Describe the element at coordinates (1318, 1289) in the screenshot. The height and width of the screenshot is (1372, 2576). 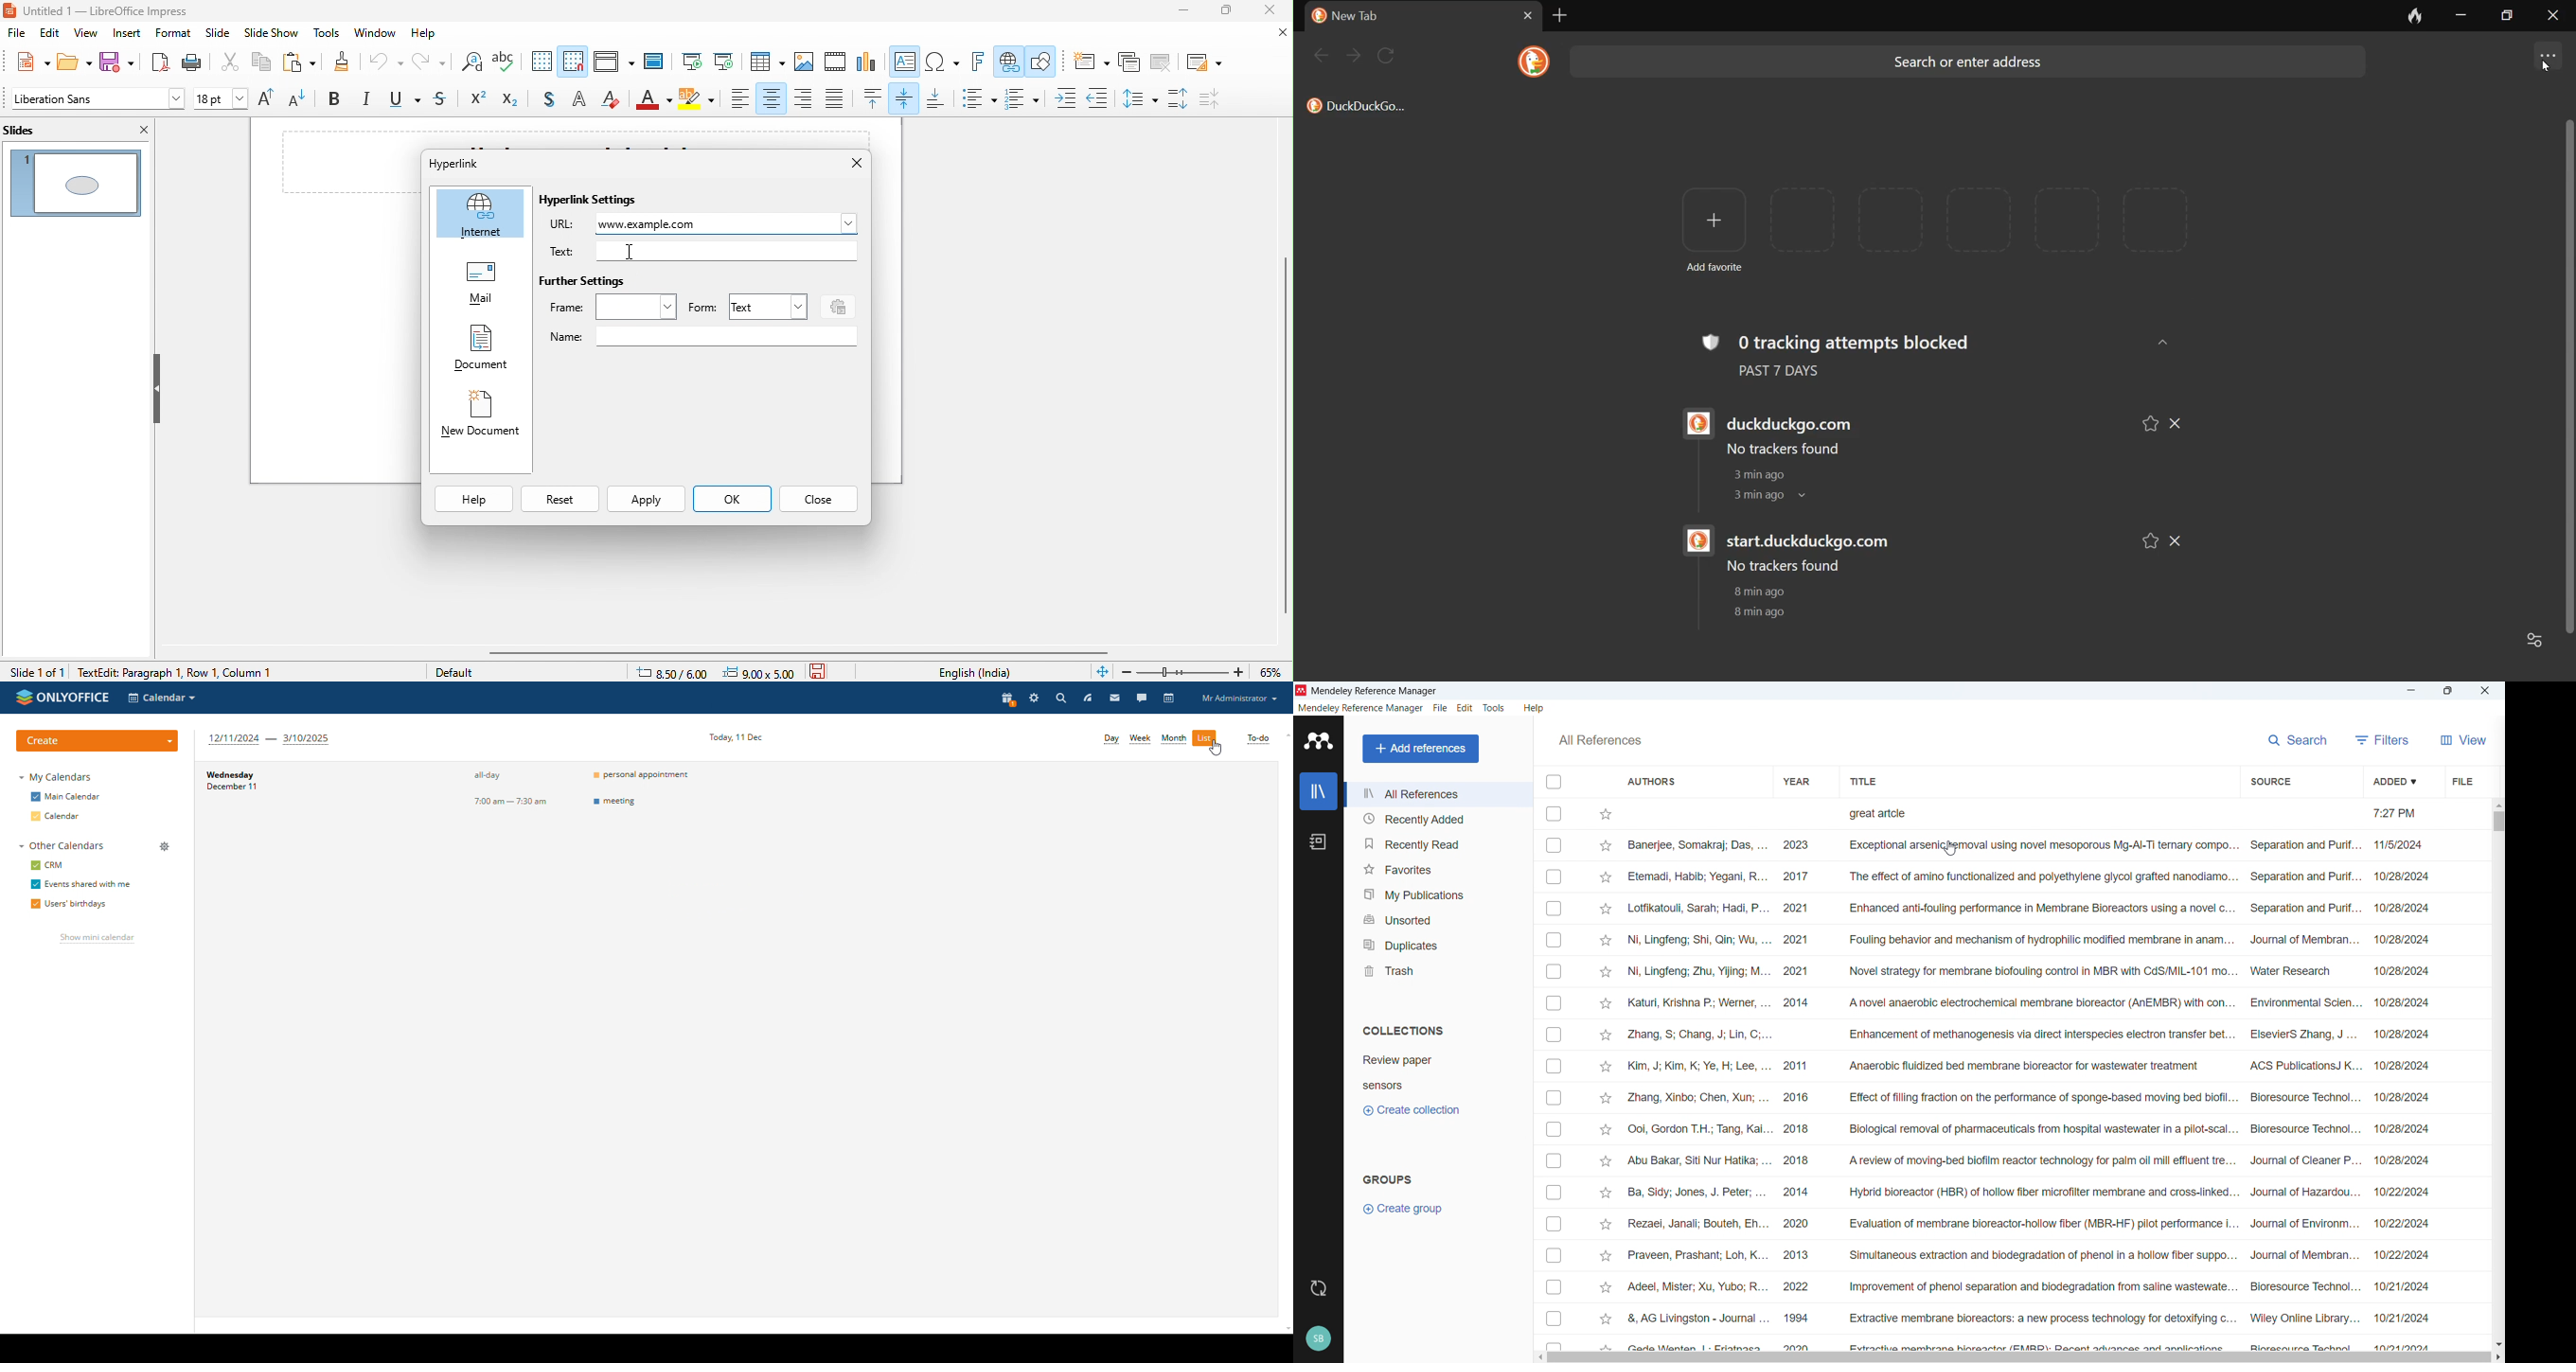
I see `` at that location.